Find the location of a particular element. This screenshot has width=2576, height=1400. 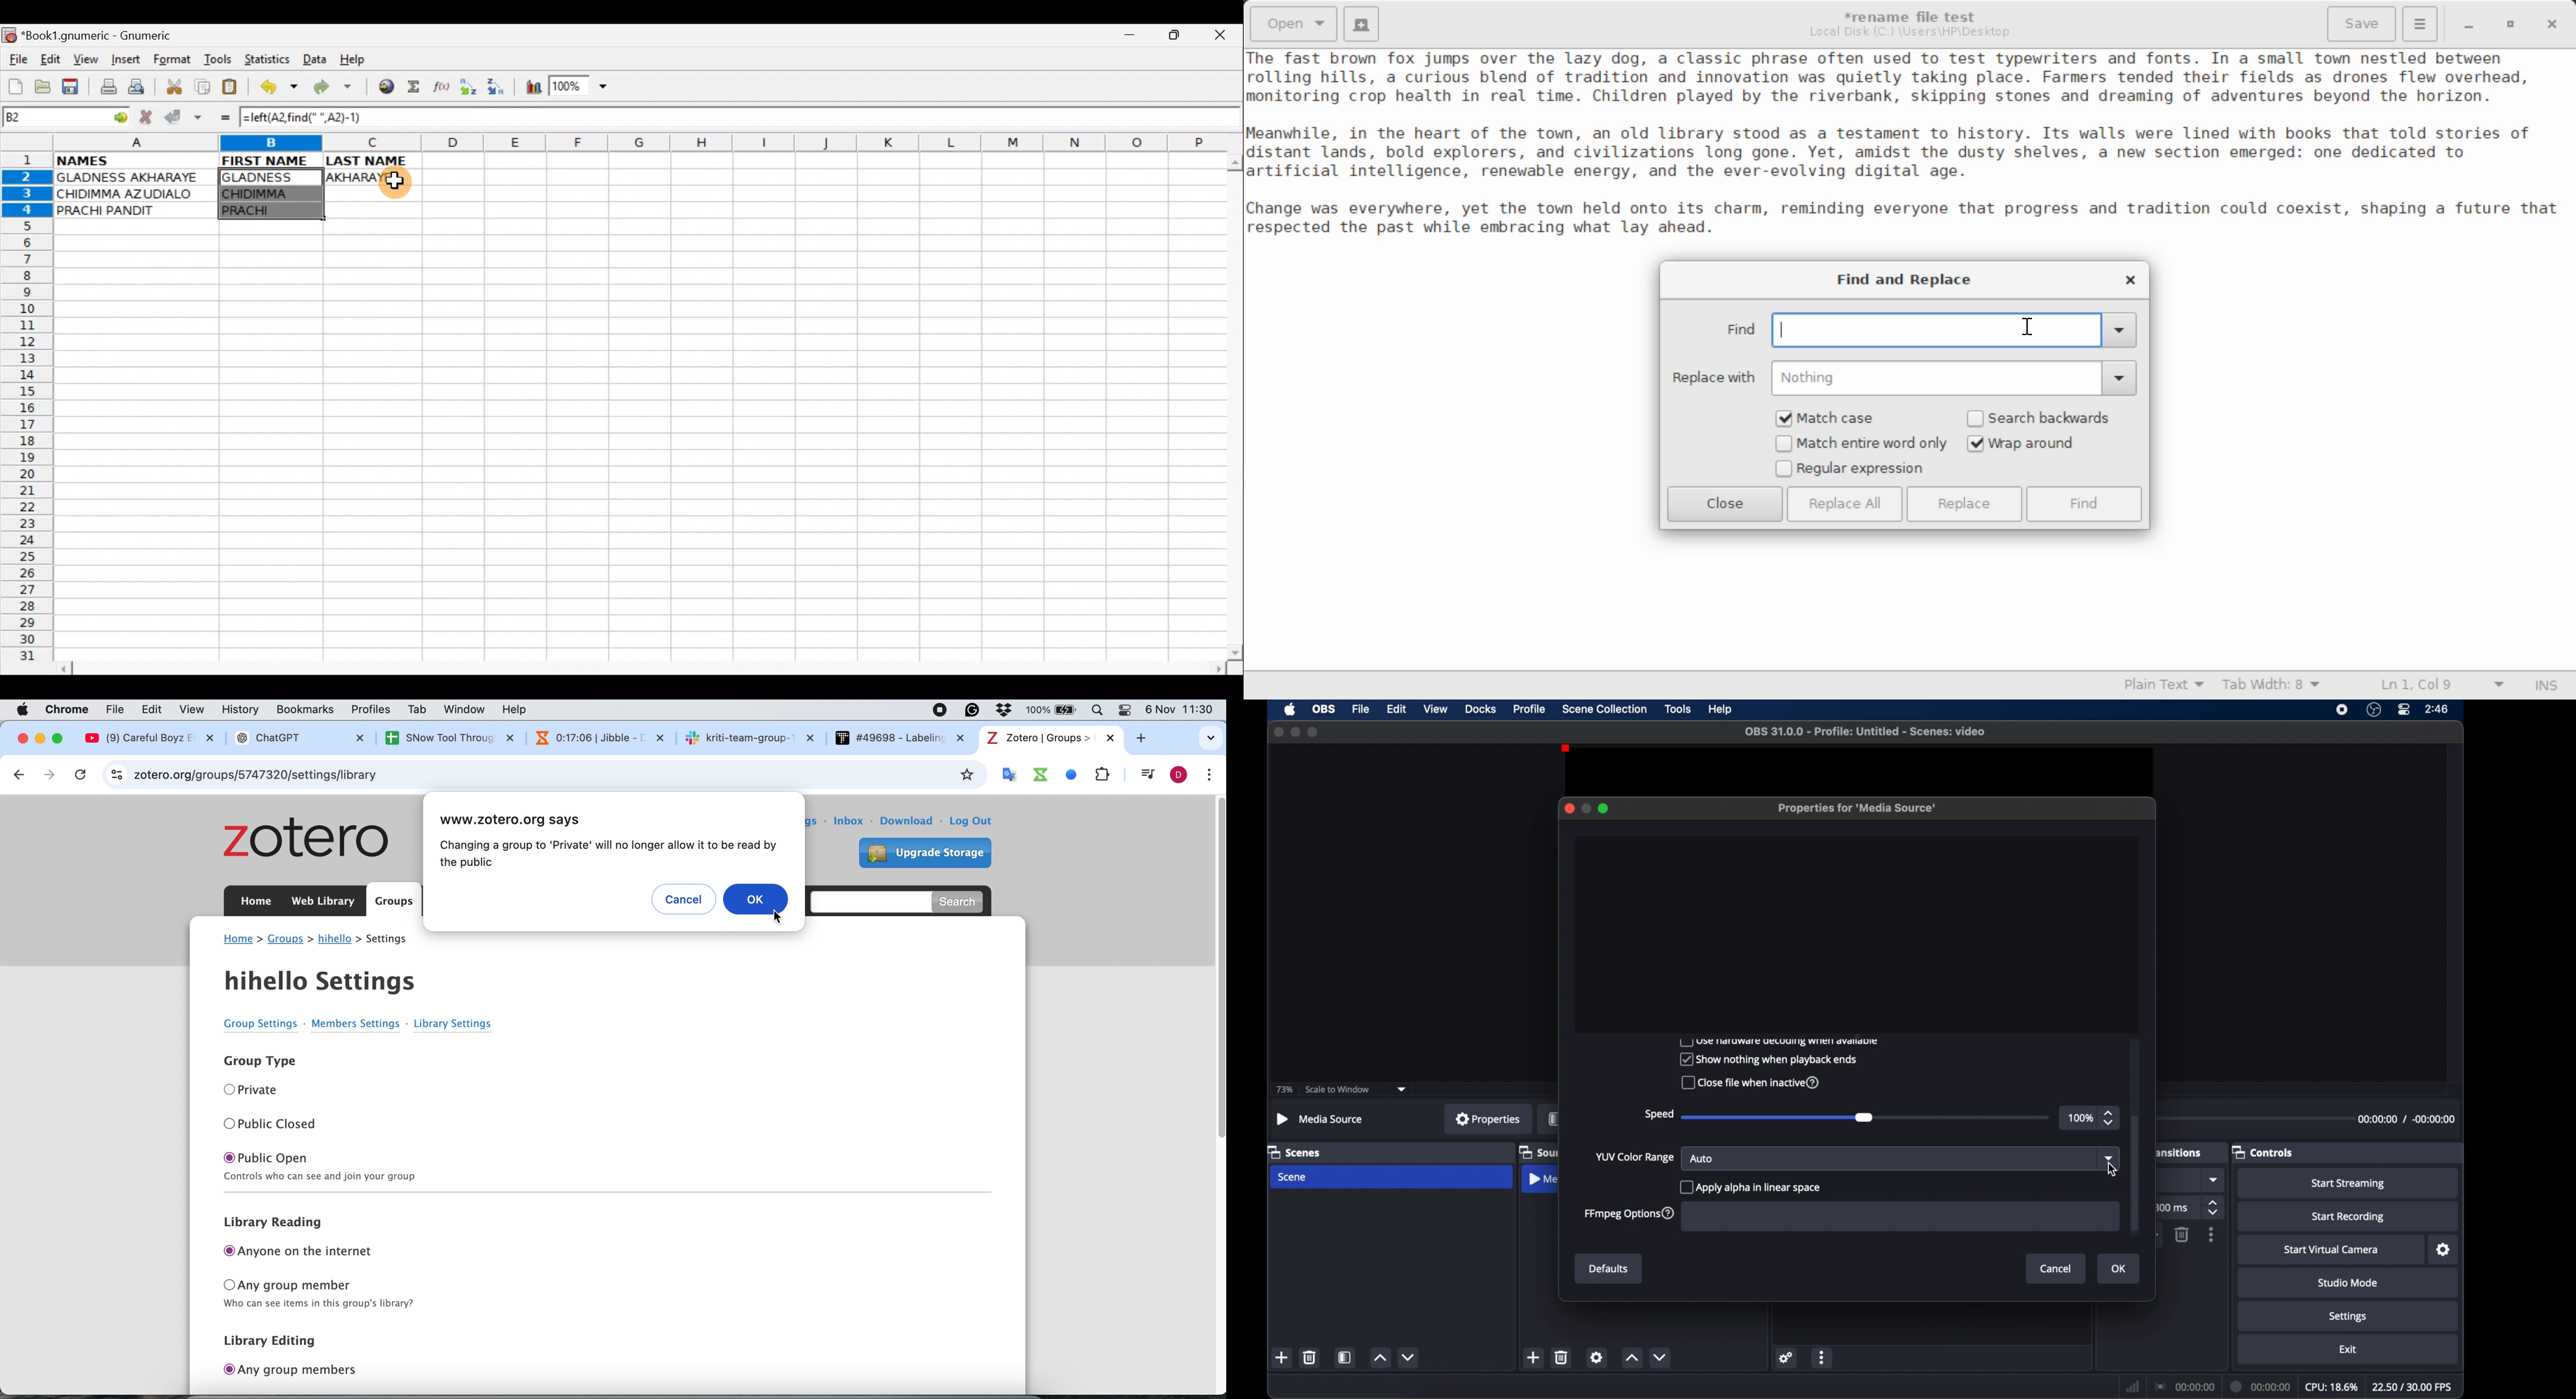

Scroll bar is located at coordinates (1232, 404).